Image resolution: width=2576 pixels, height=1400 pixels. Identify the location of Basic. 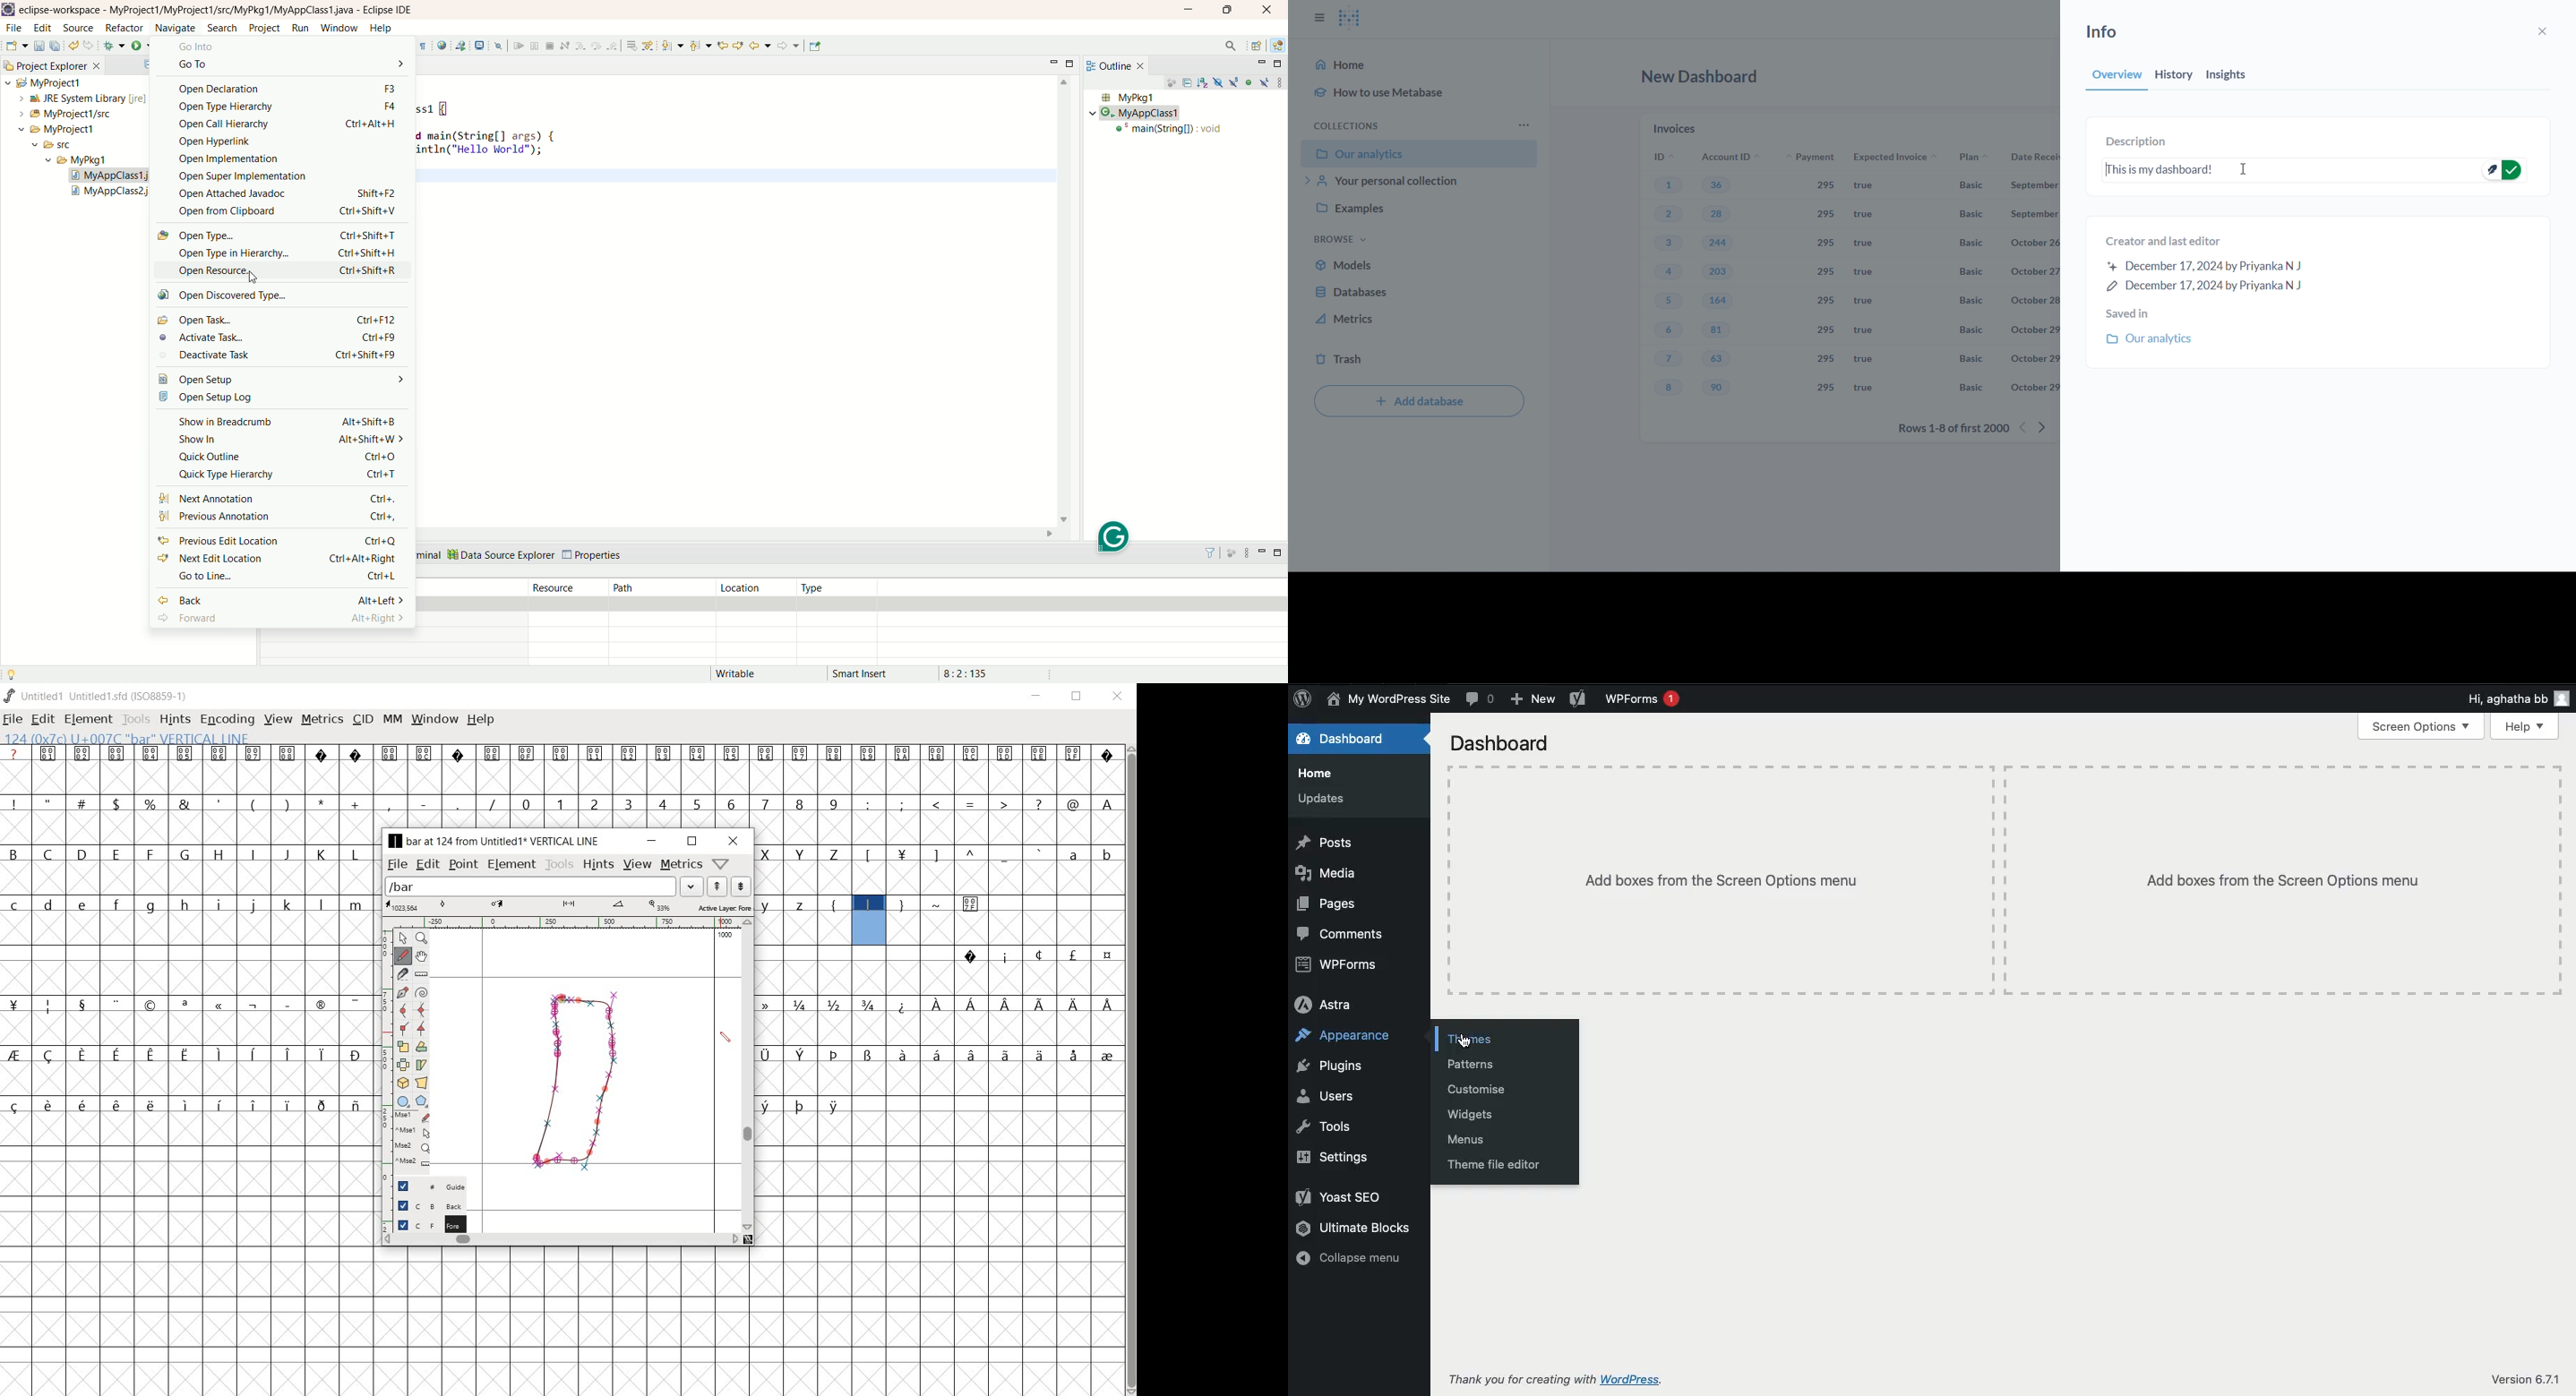
(1972, 330).